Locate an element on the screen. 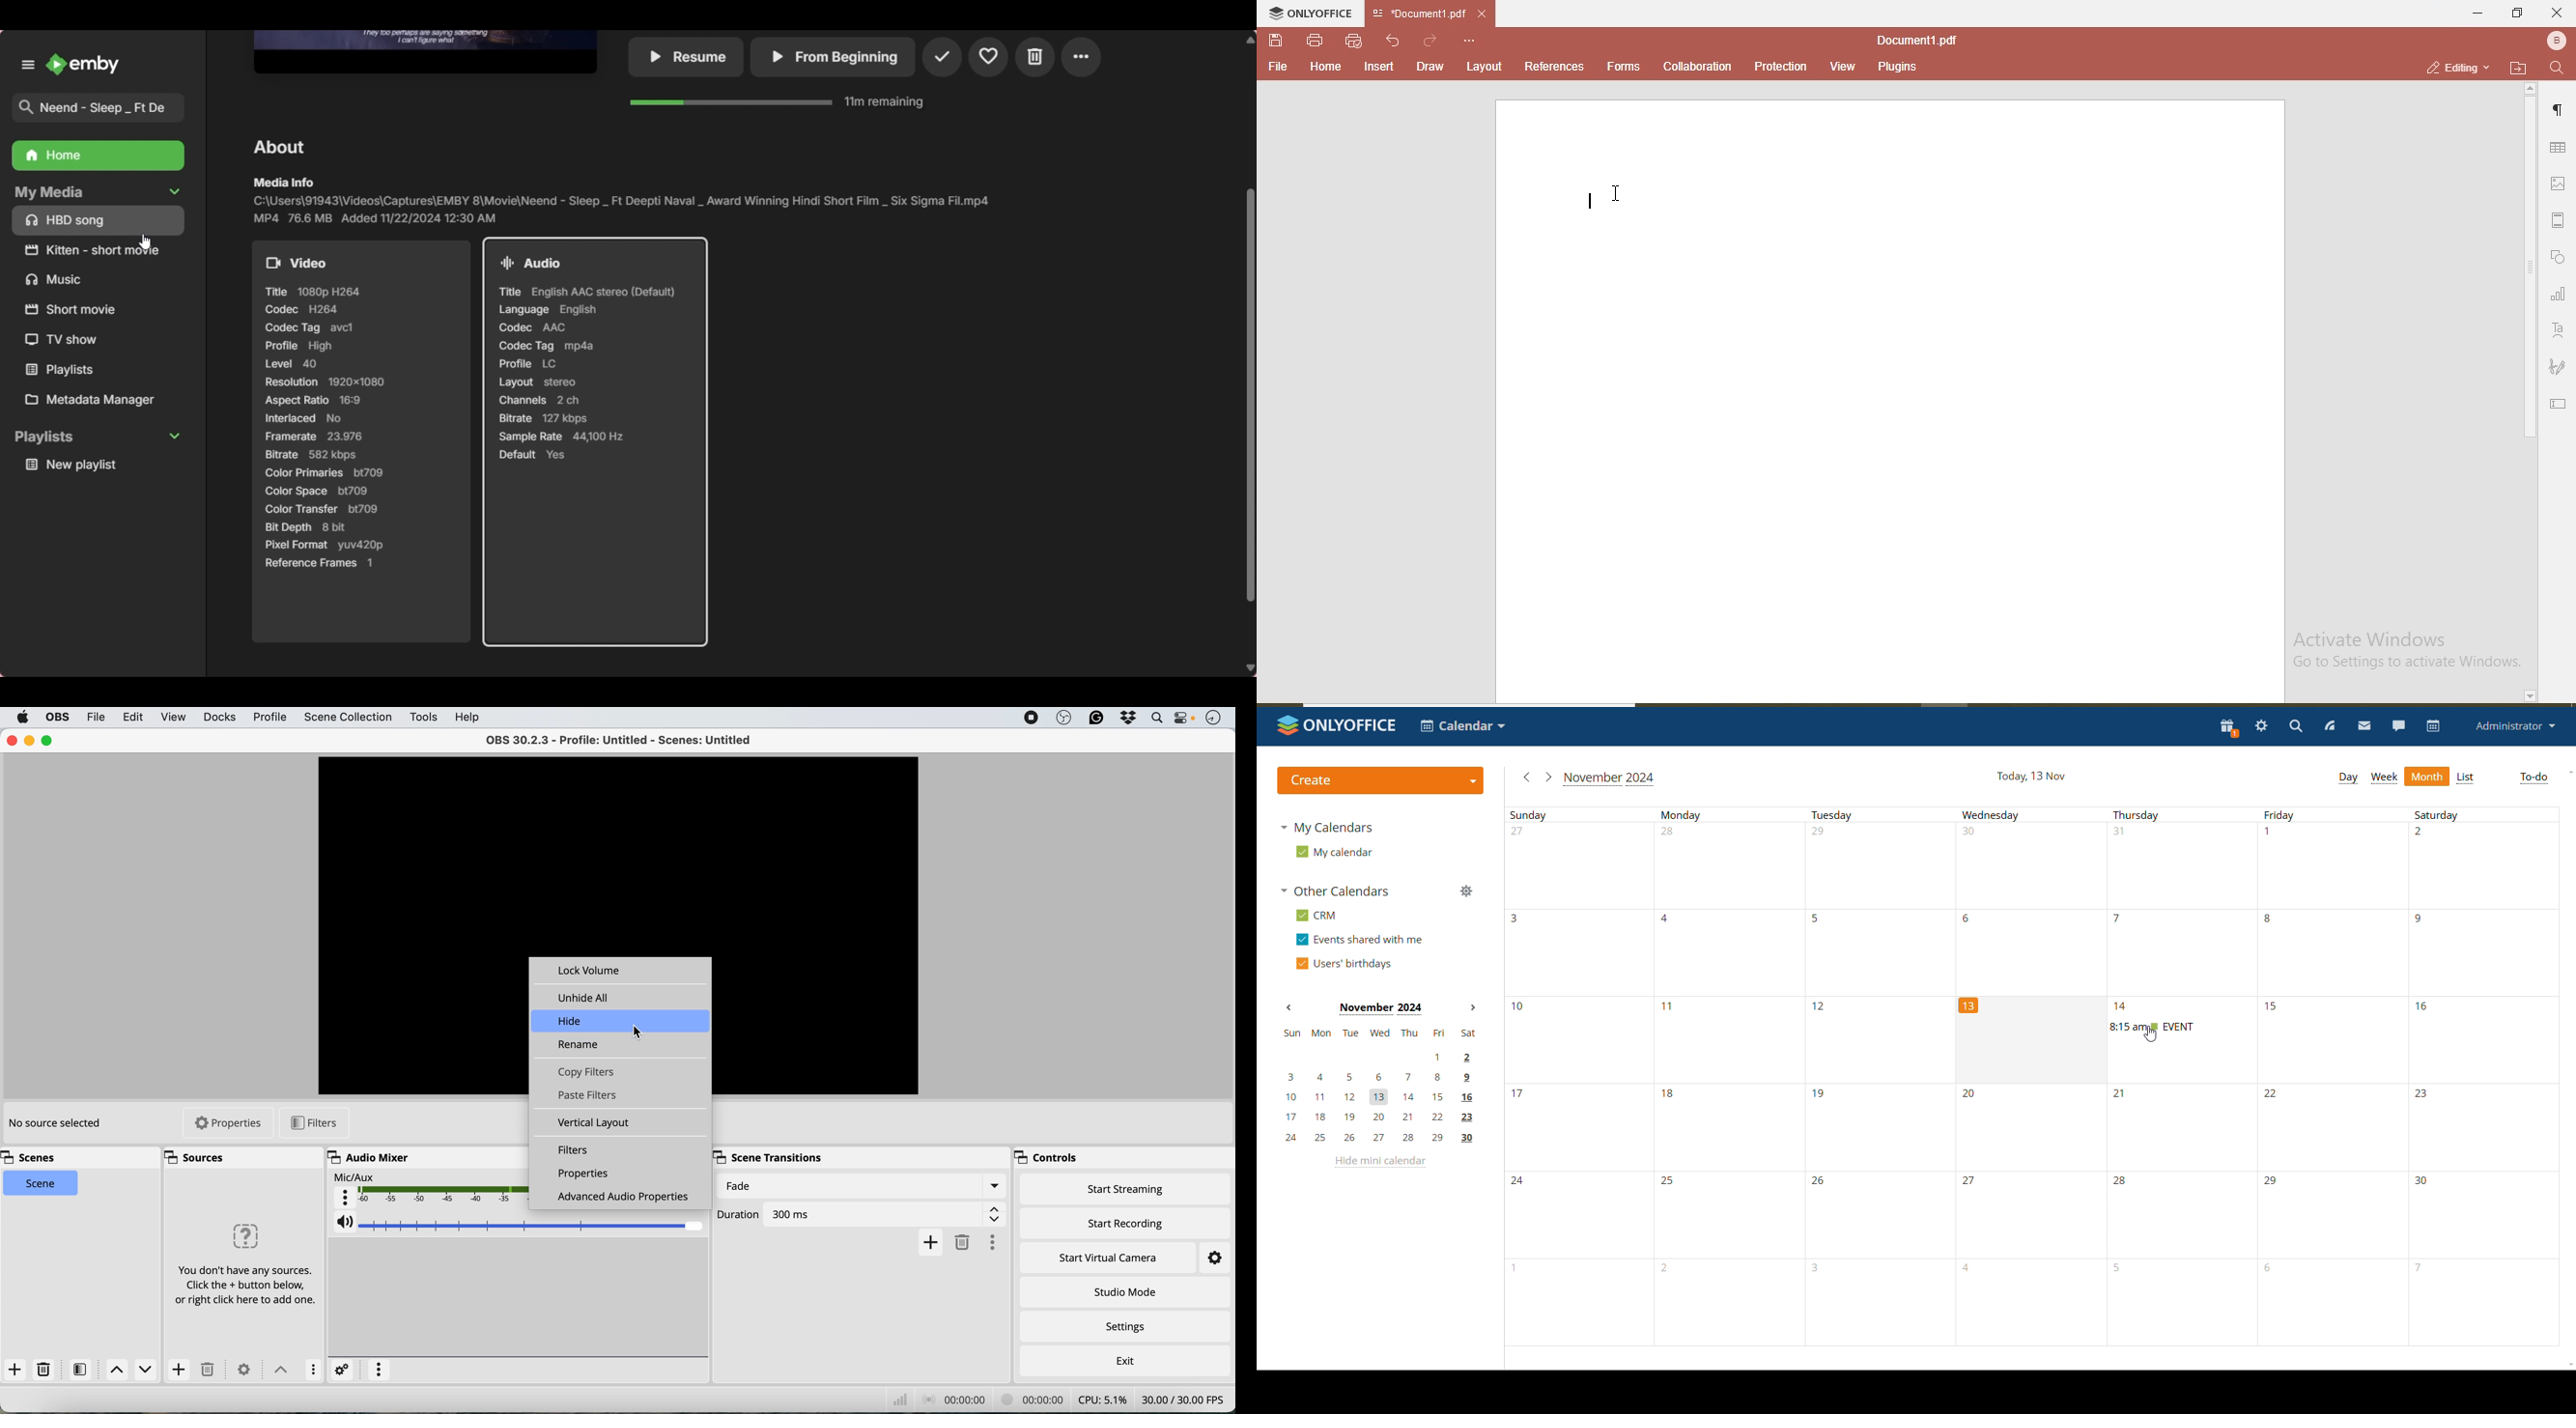  tools is located at coordinates (422, 717).